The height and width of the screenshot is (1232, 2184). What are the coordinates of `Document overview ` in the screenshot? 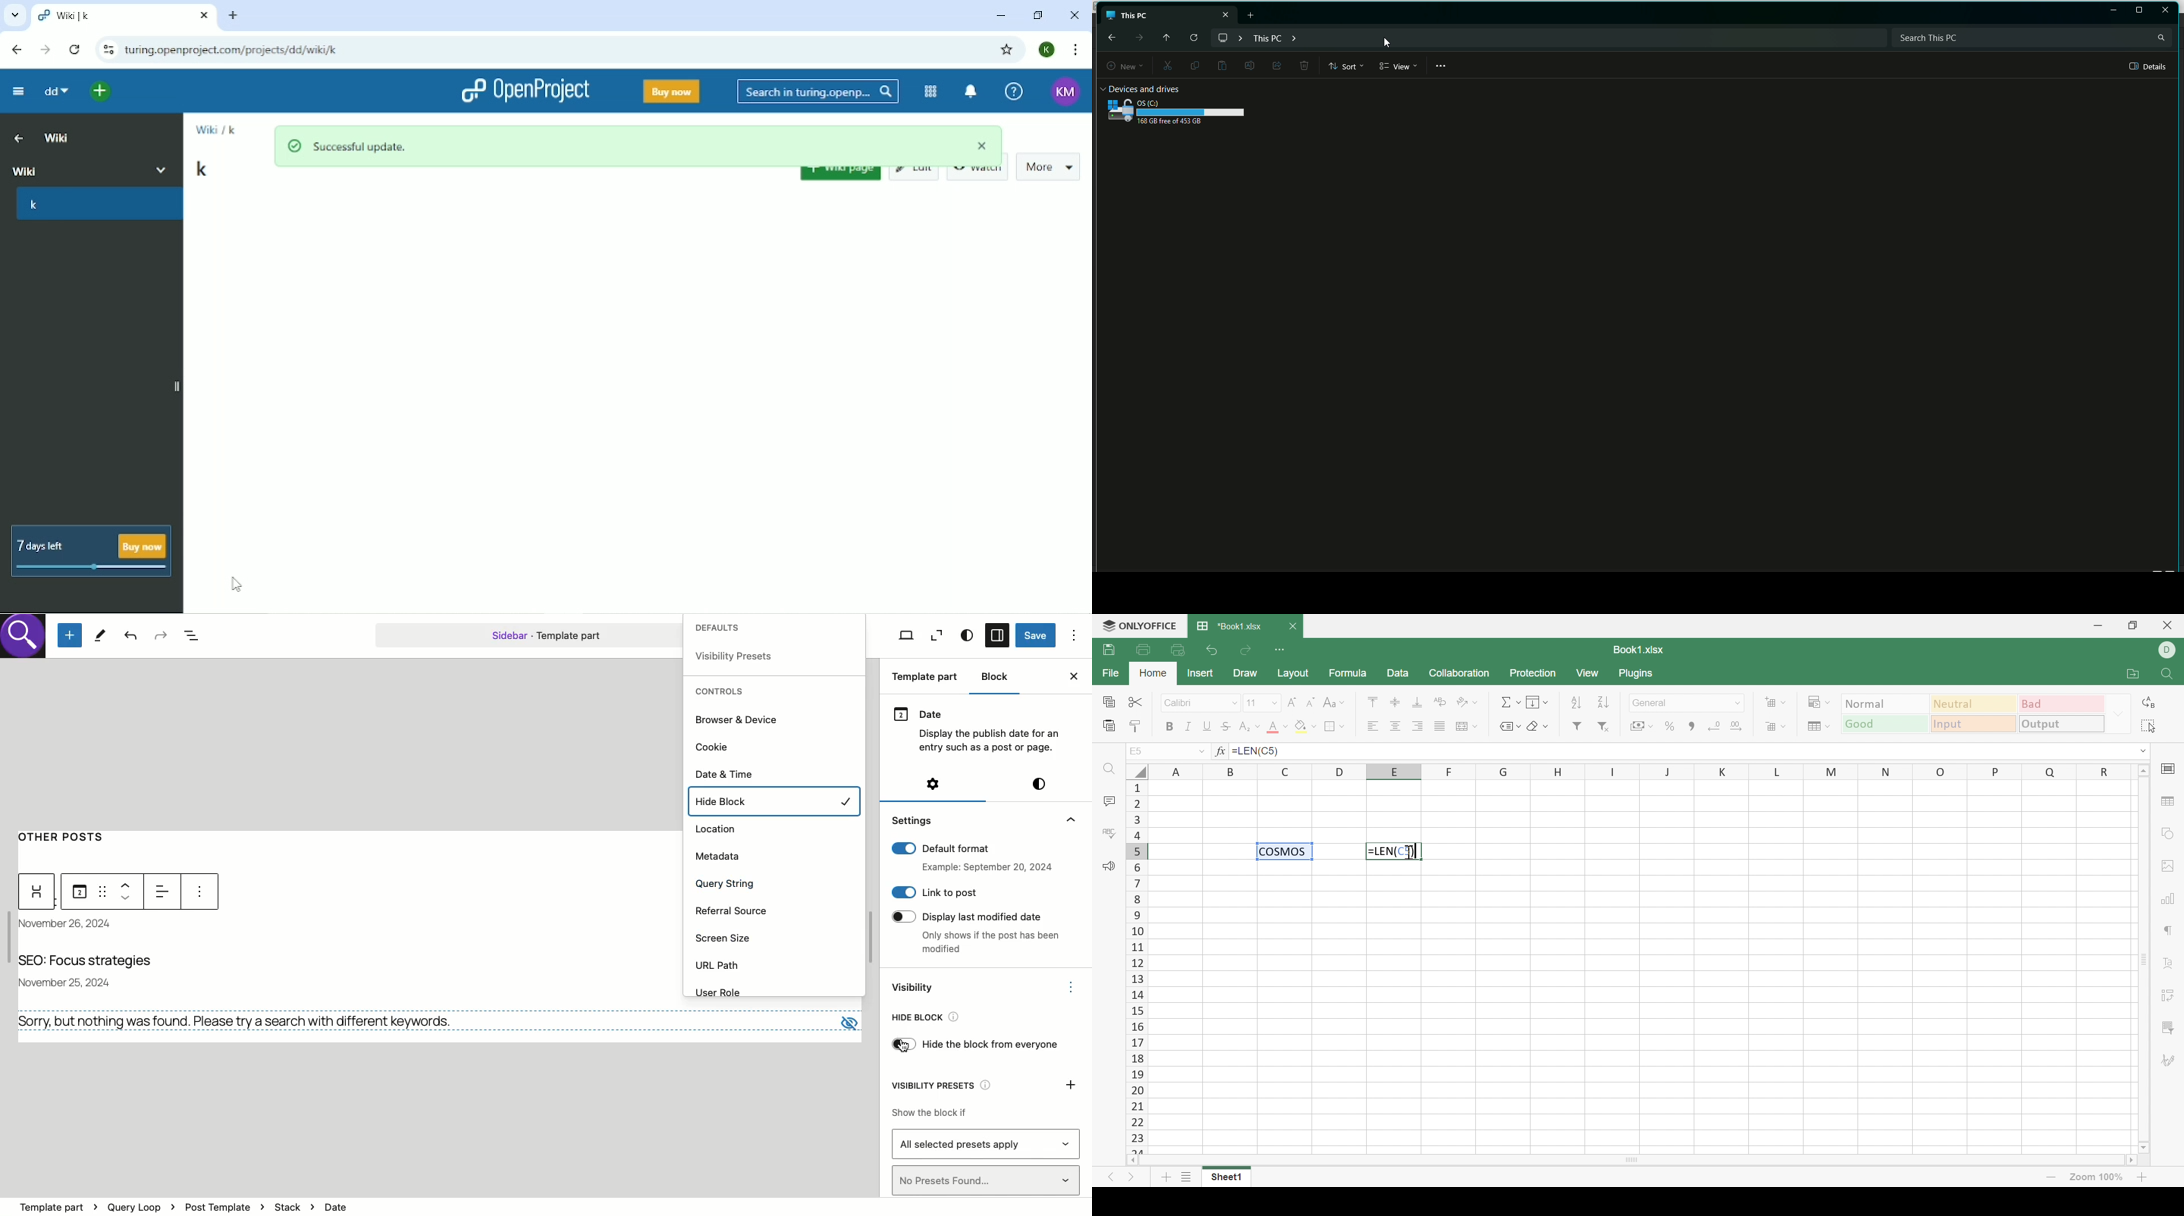 It's located at (196, 637).